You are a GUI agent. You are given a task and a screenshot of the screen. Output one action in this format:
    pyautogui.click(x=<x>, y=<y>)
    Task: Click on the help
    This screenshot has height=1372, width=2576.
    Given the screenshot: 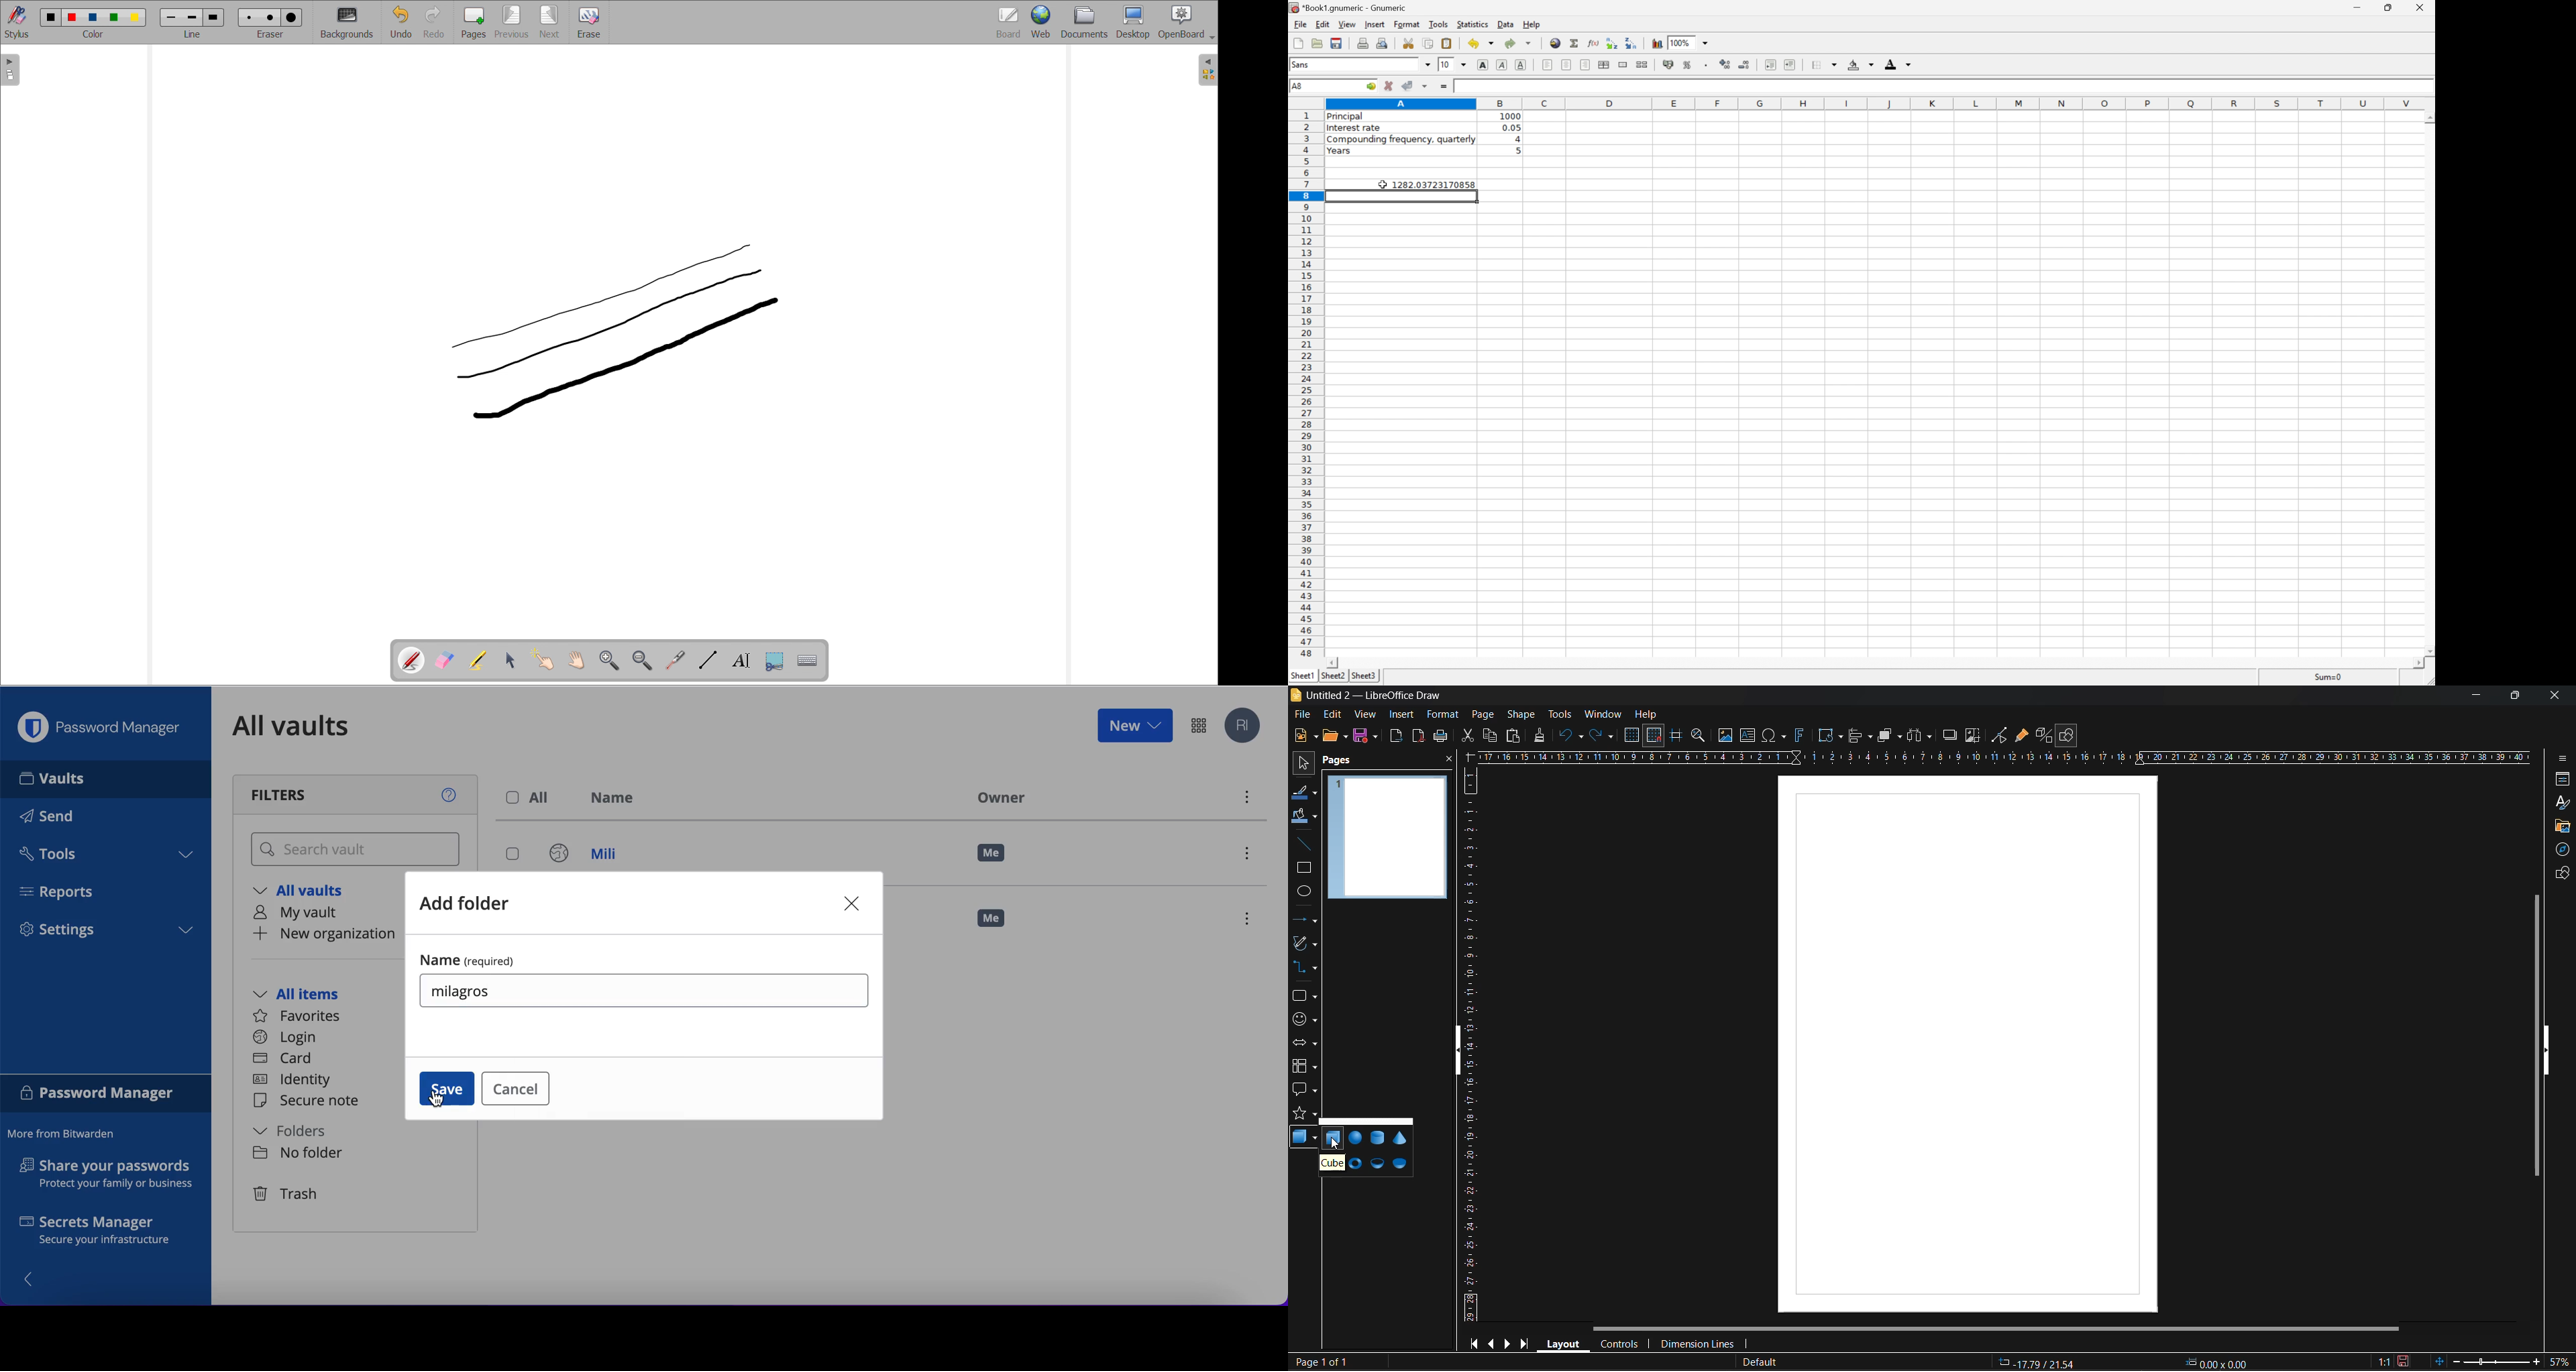 What is the action you would take?
    pyautogui.click(x=1530, y=22)
    